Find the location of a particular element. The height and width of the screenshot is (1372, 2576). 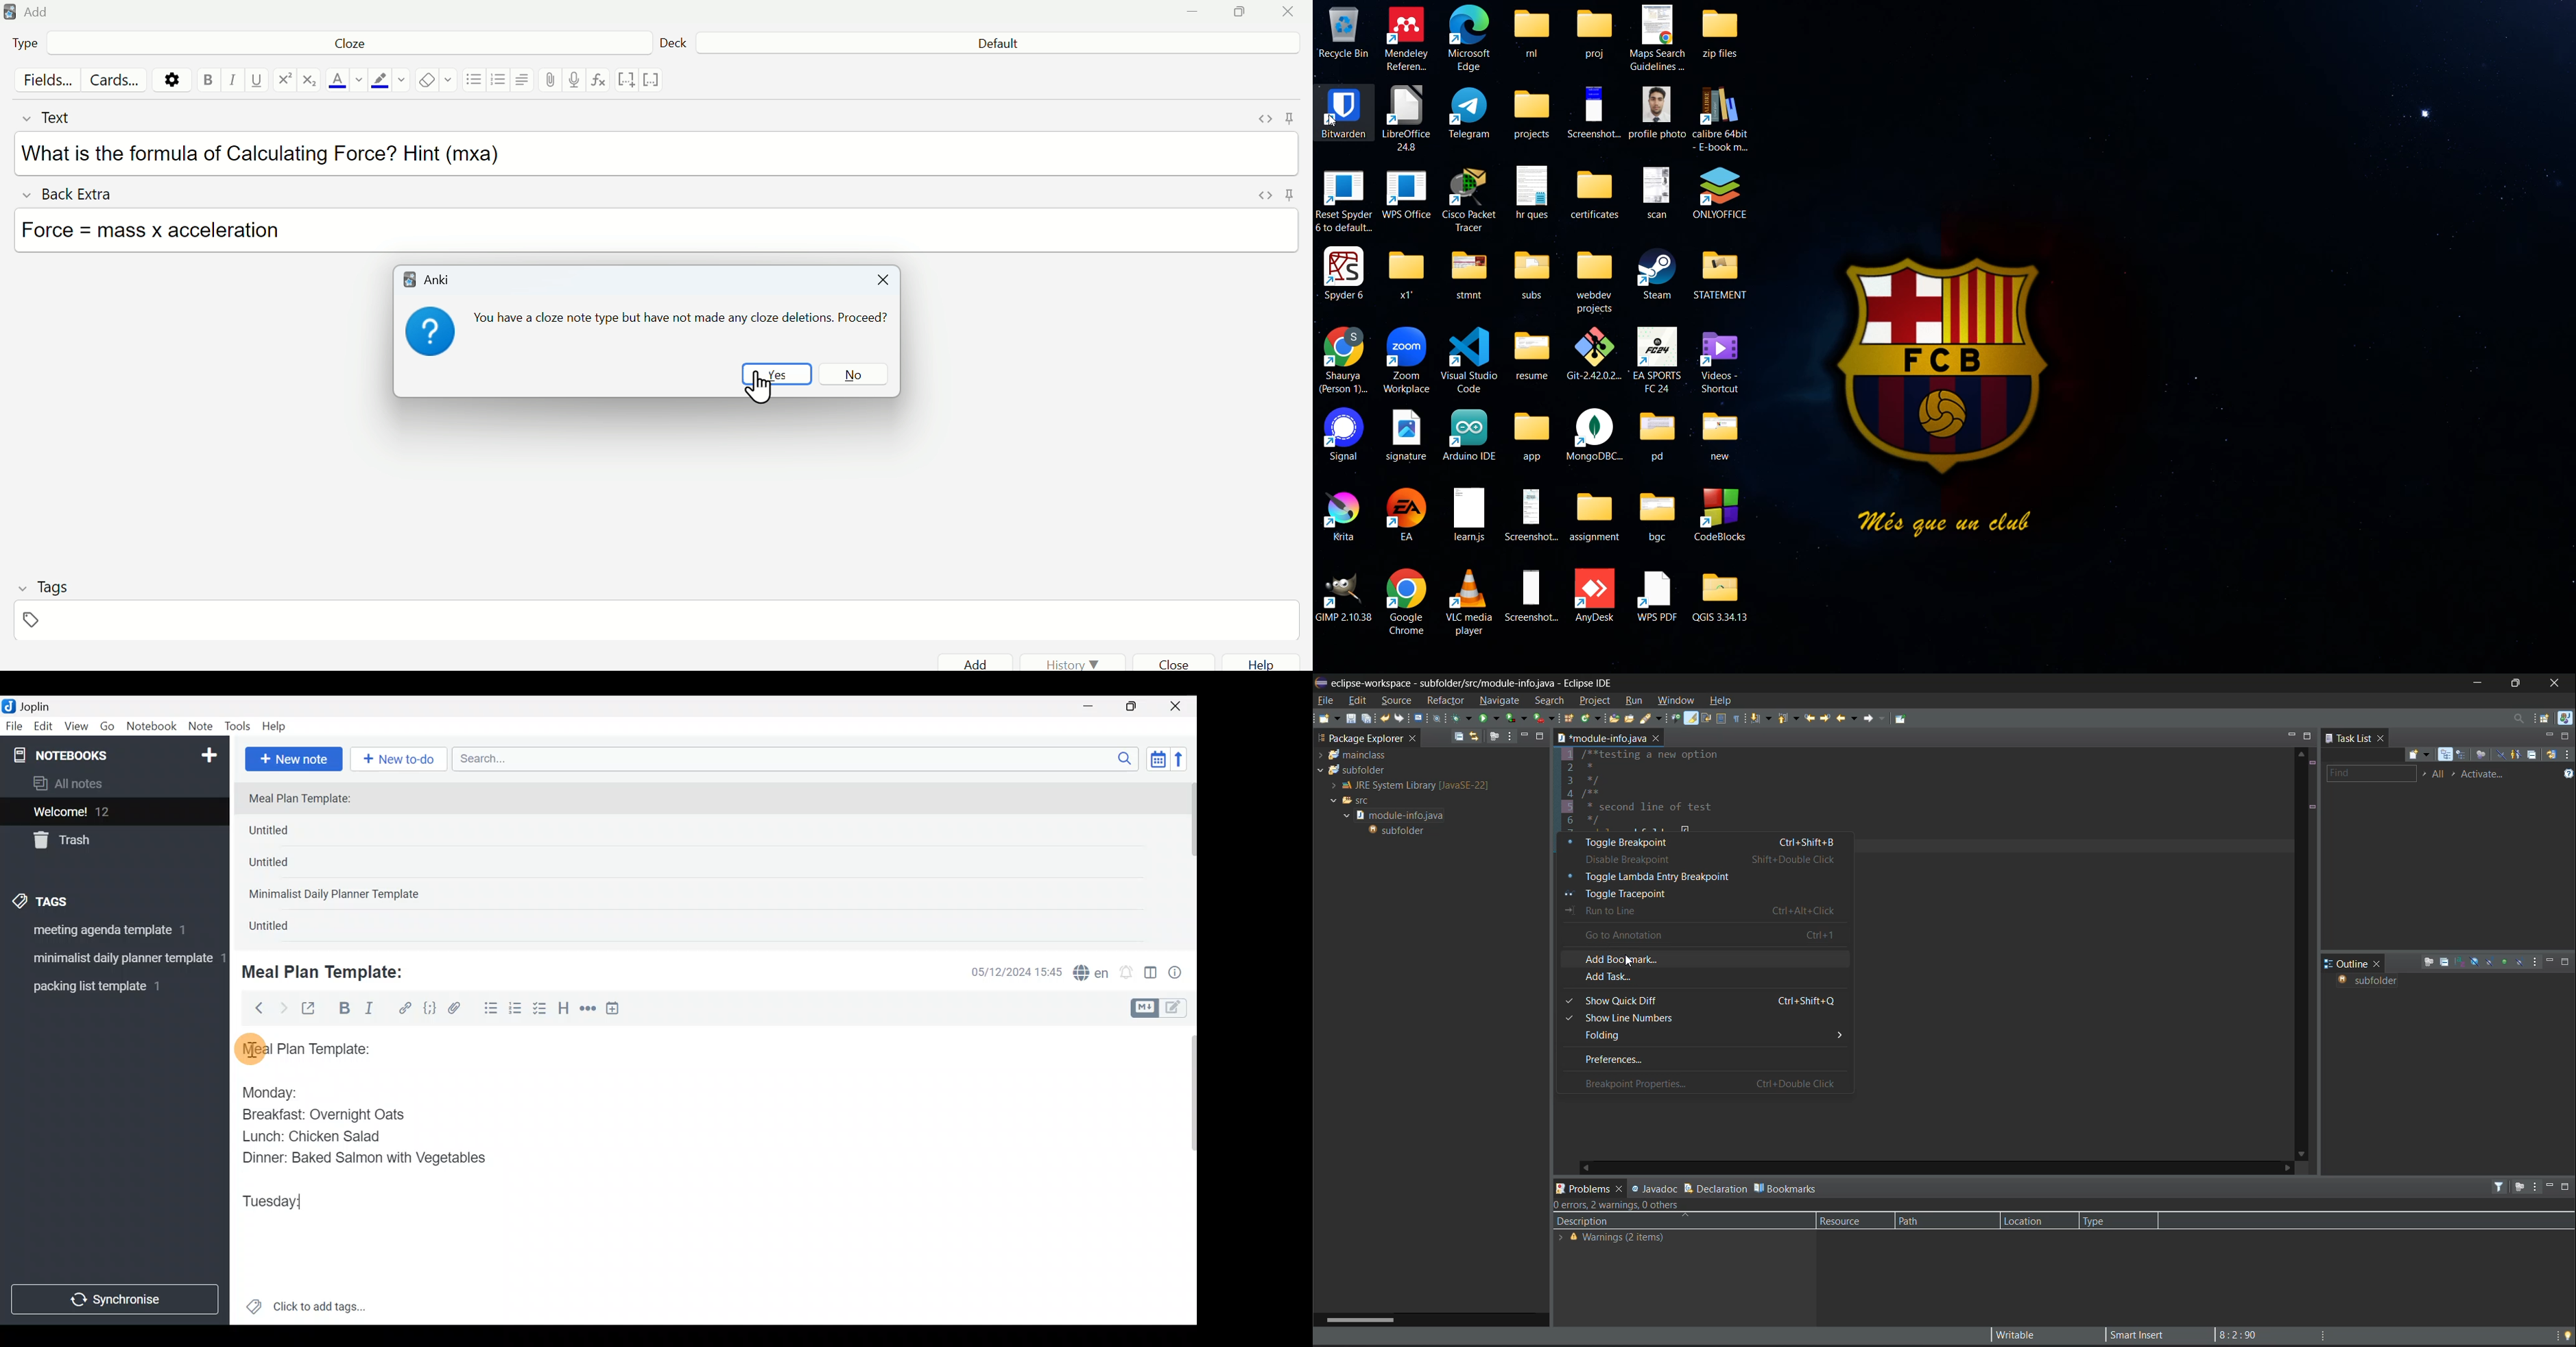

Untitled is located at coordinates (286, 866).